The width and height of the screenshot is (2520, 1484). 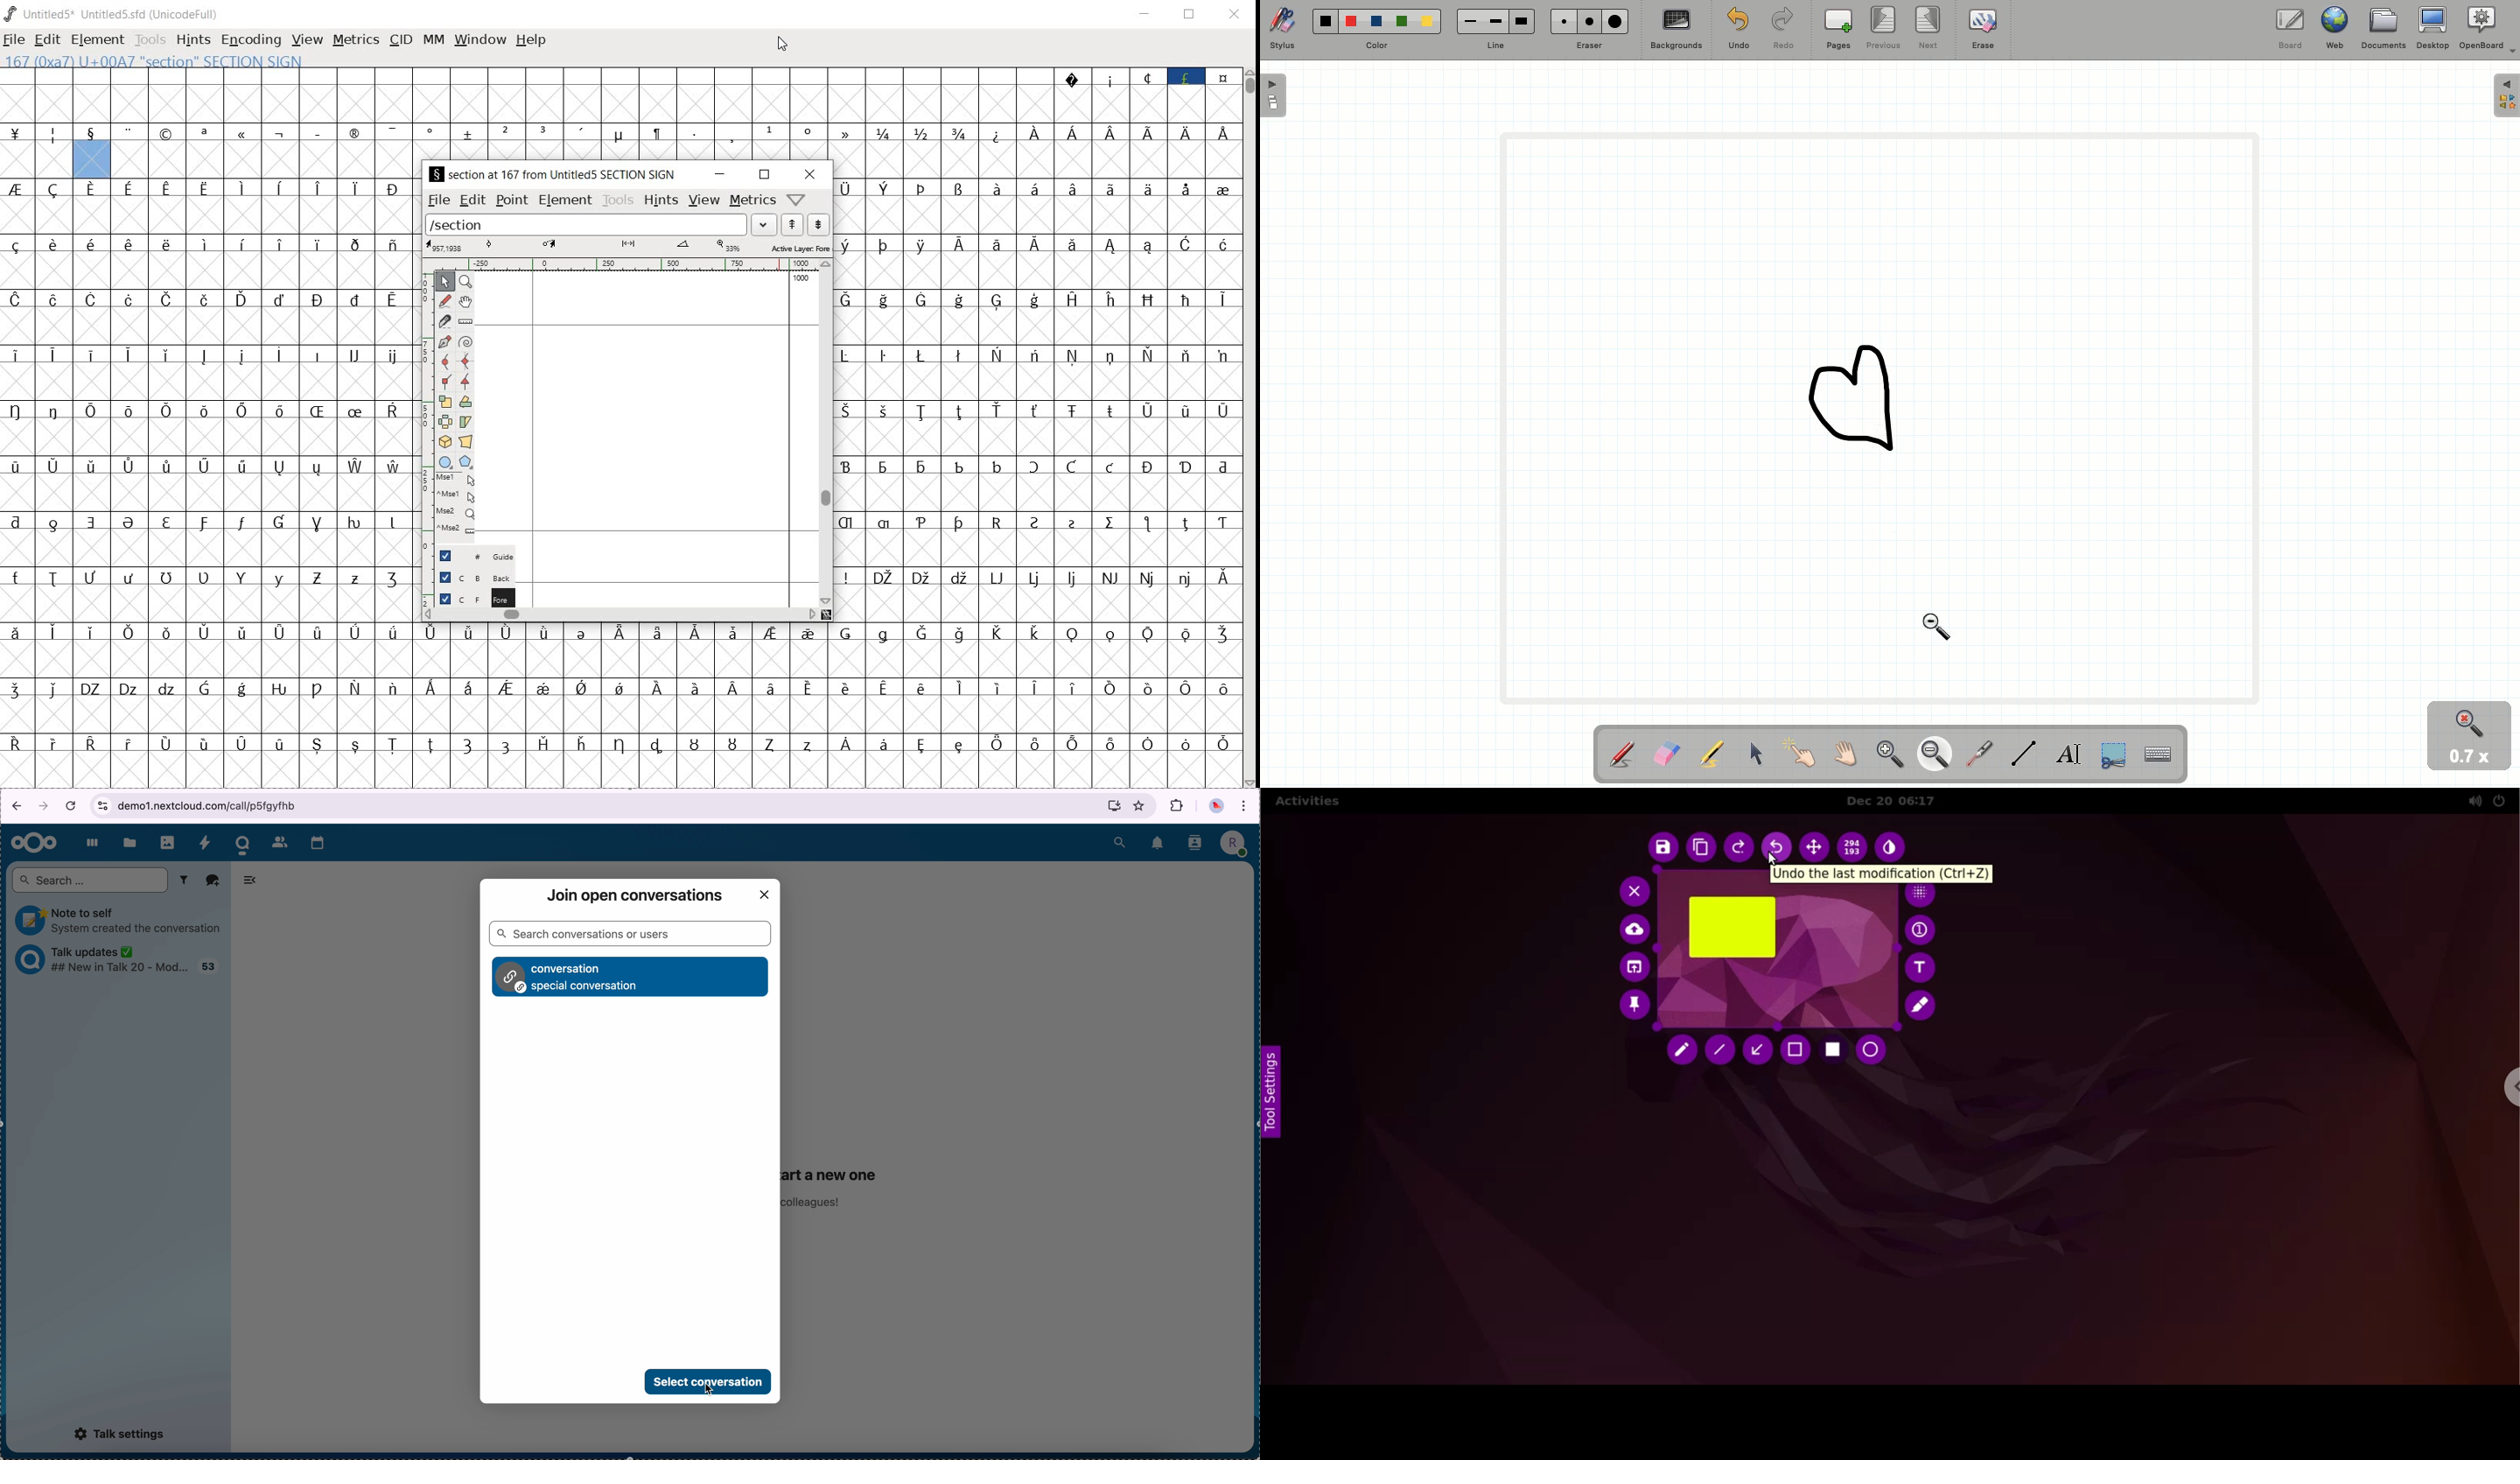 I want to click on close, so click(x=765, y=895).